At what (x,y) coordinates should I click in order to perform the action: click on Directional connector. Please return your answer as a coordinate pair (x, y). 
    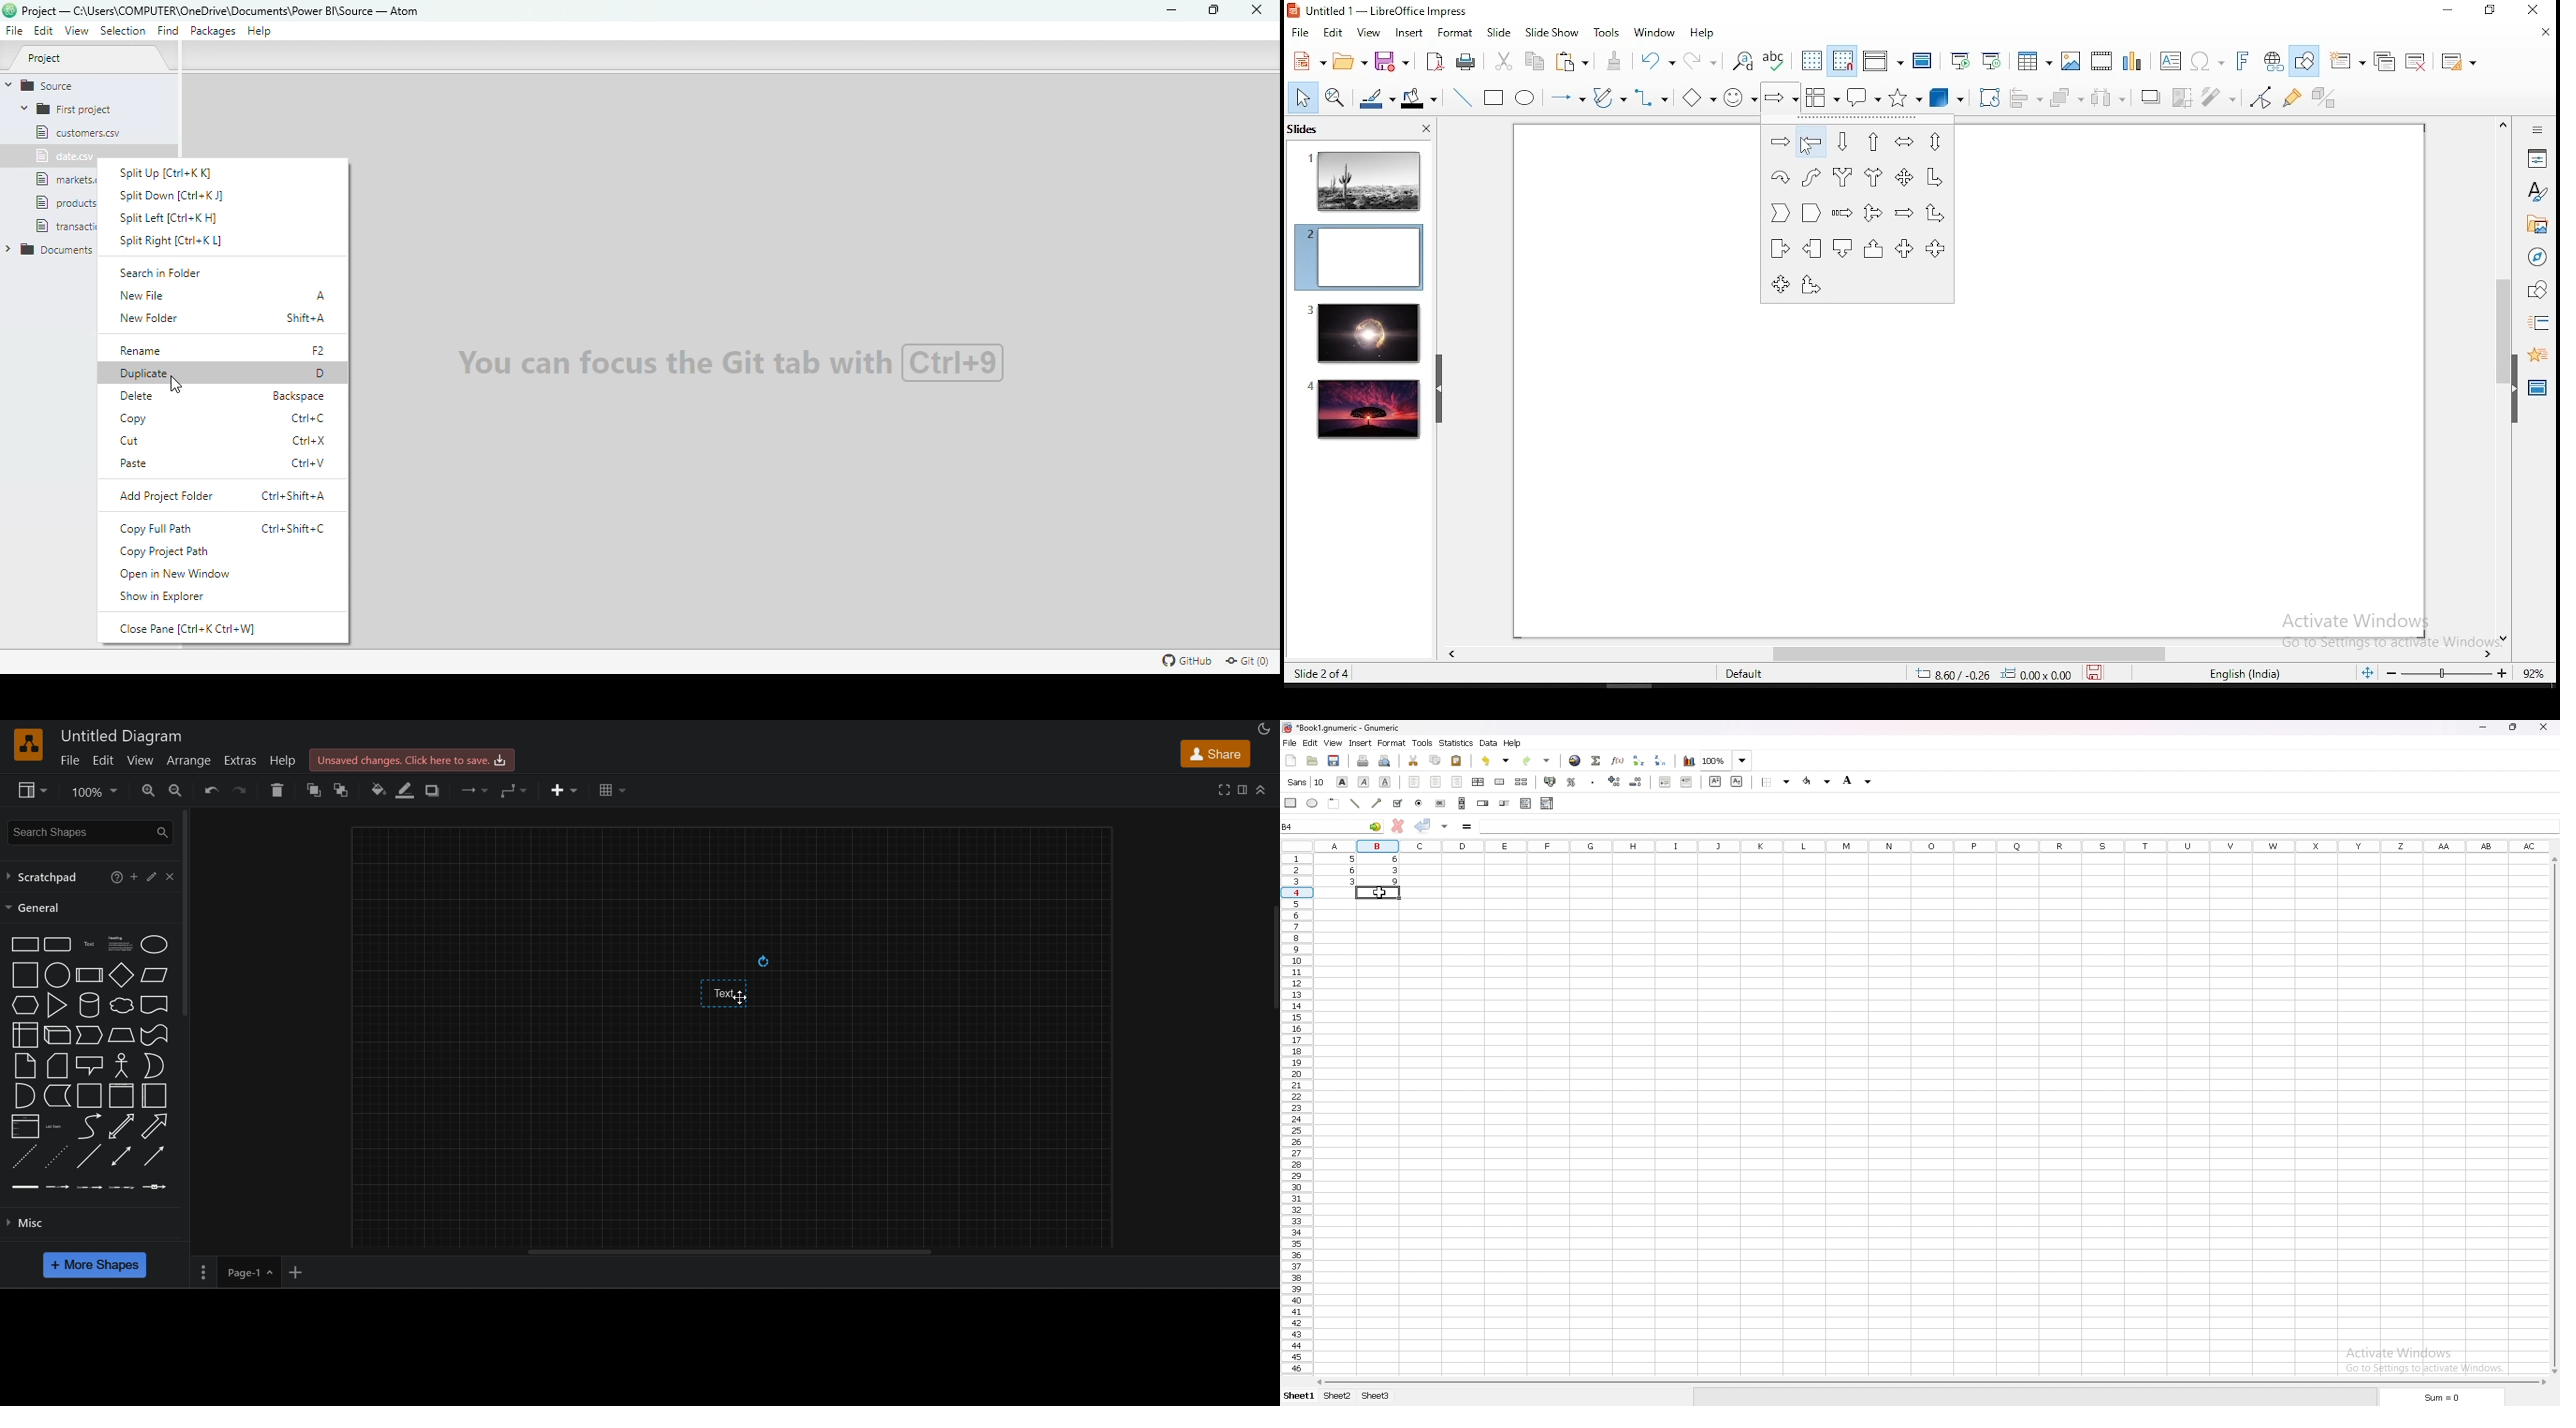
    Looking at the image, I should click on (155, 1157).